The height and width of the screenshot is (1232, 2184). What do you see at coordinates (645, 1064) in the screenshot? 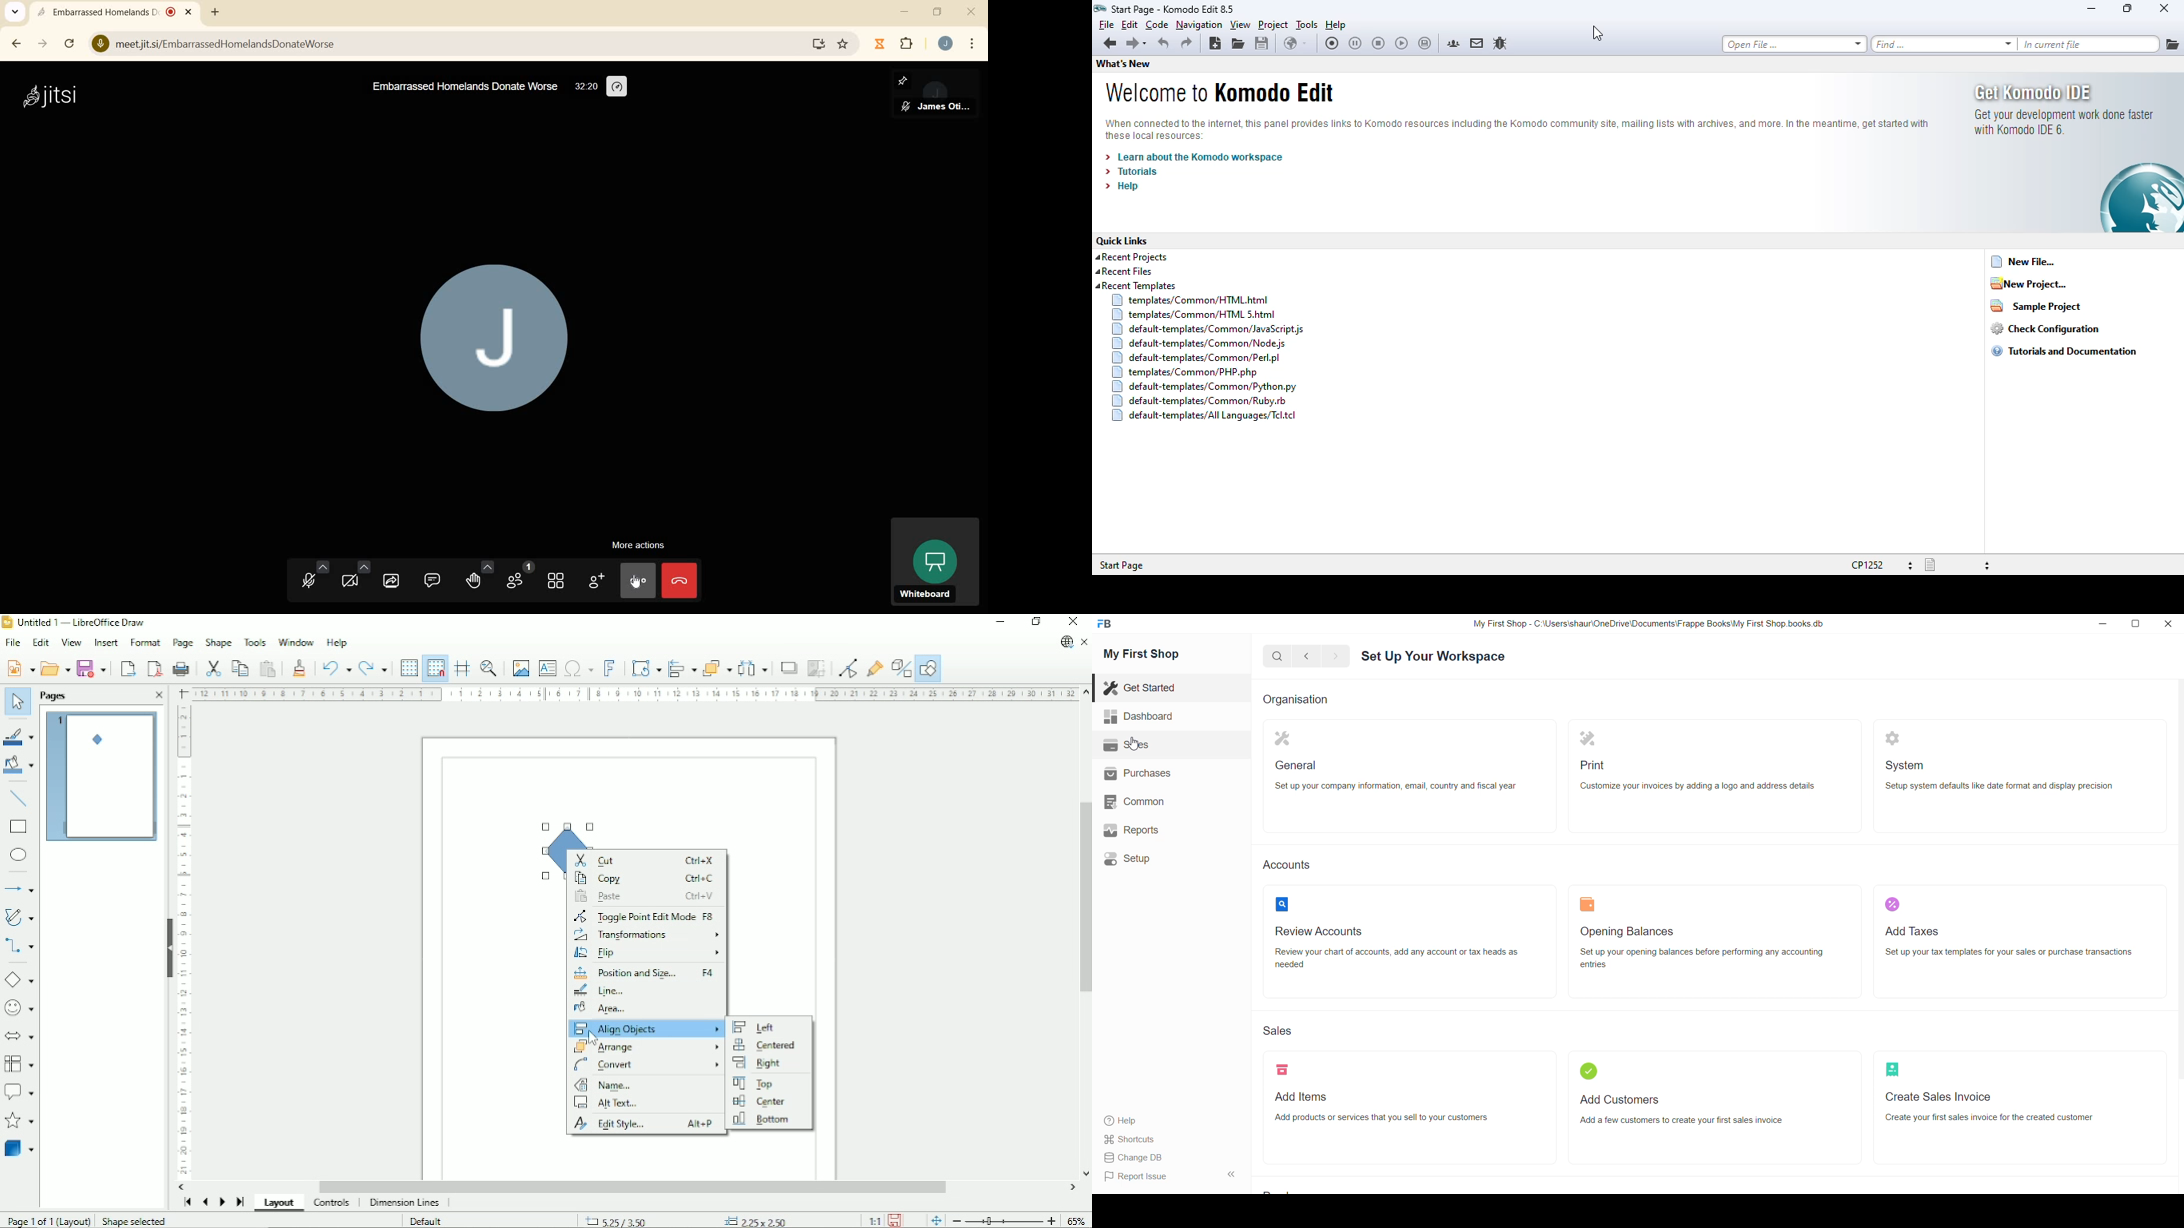
I see `Convert` at bounding box center [645, 1064].